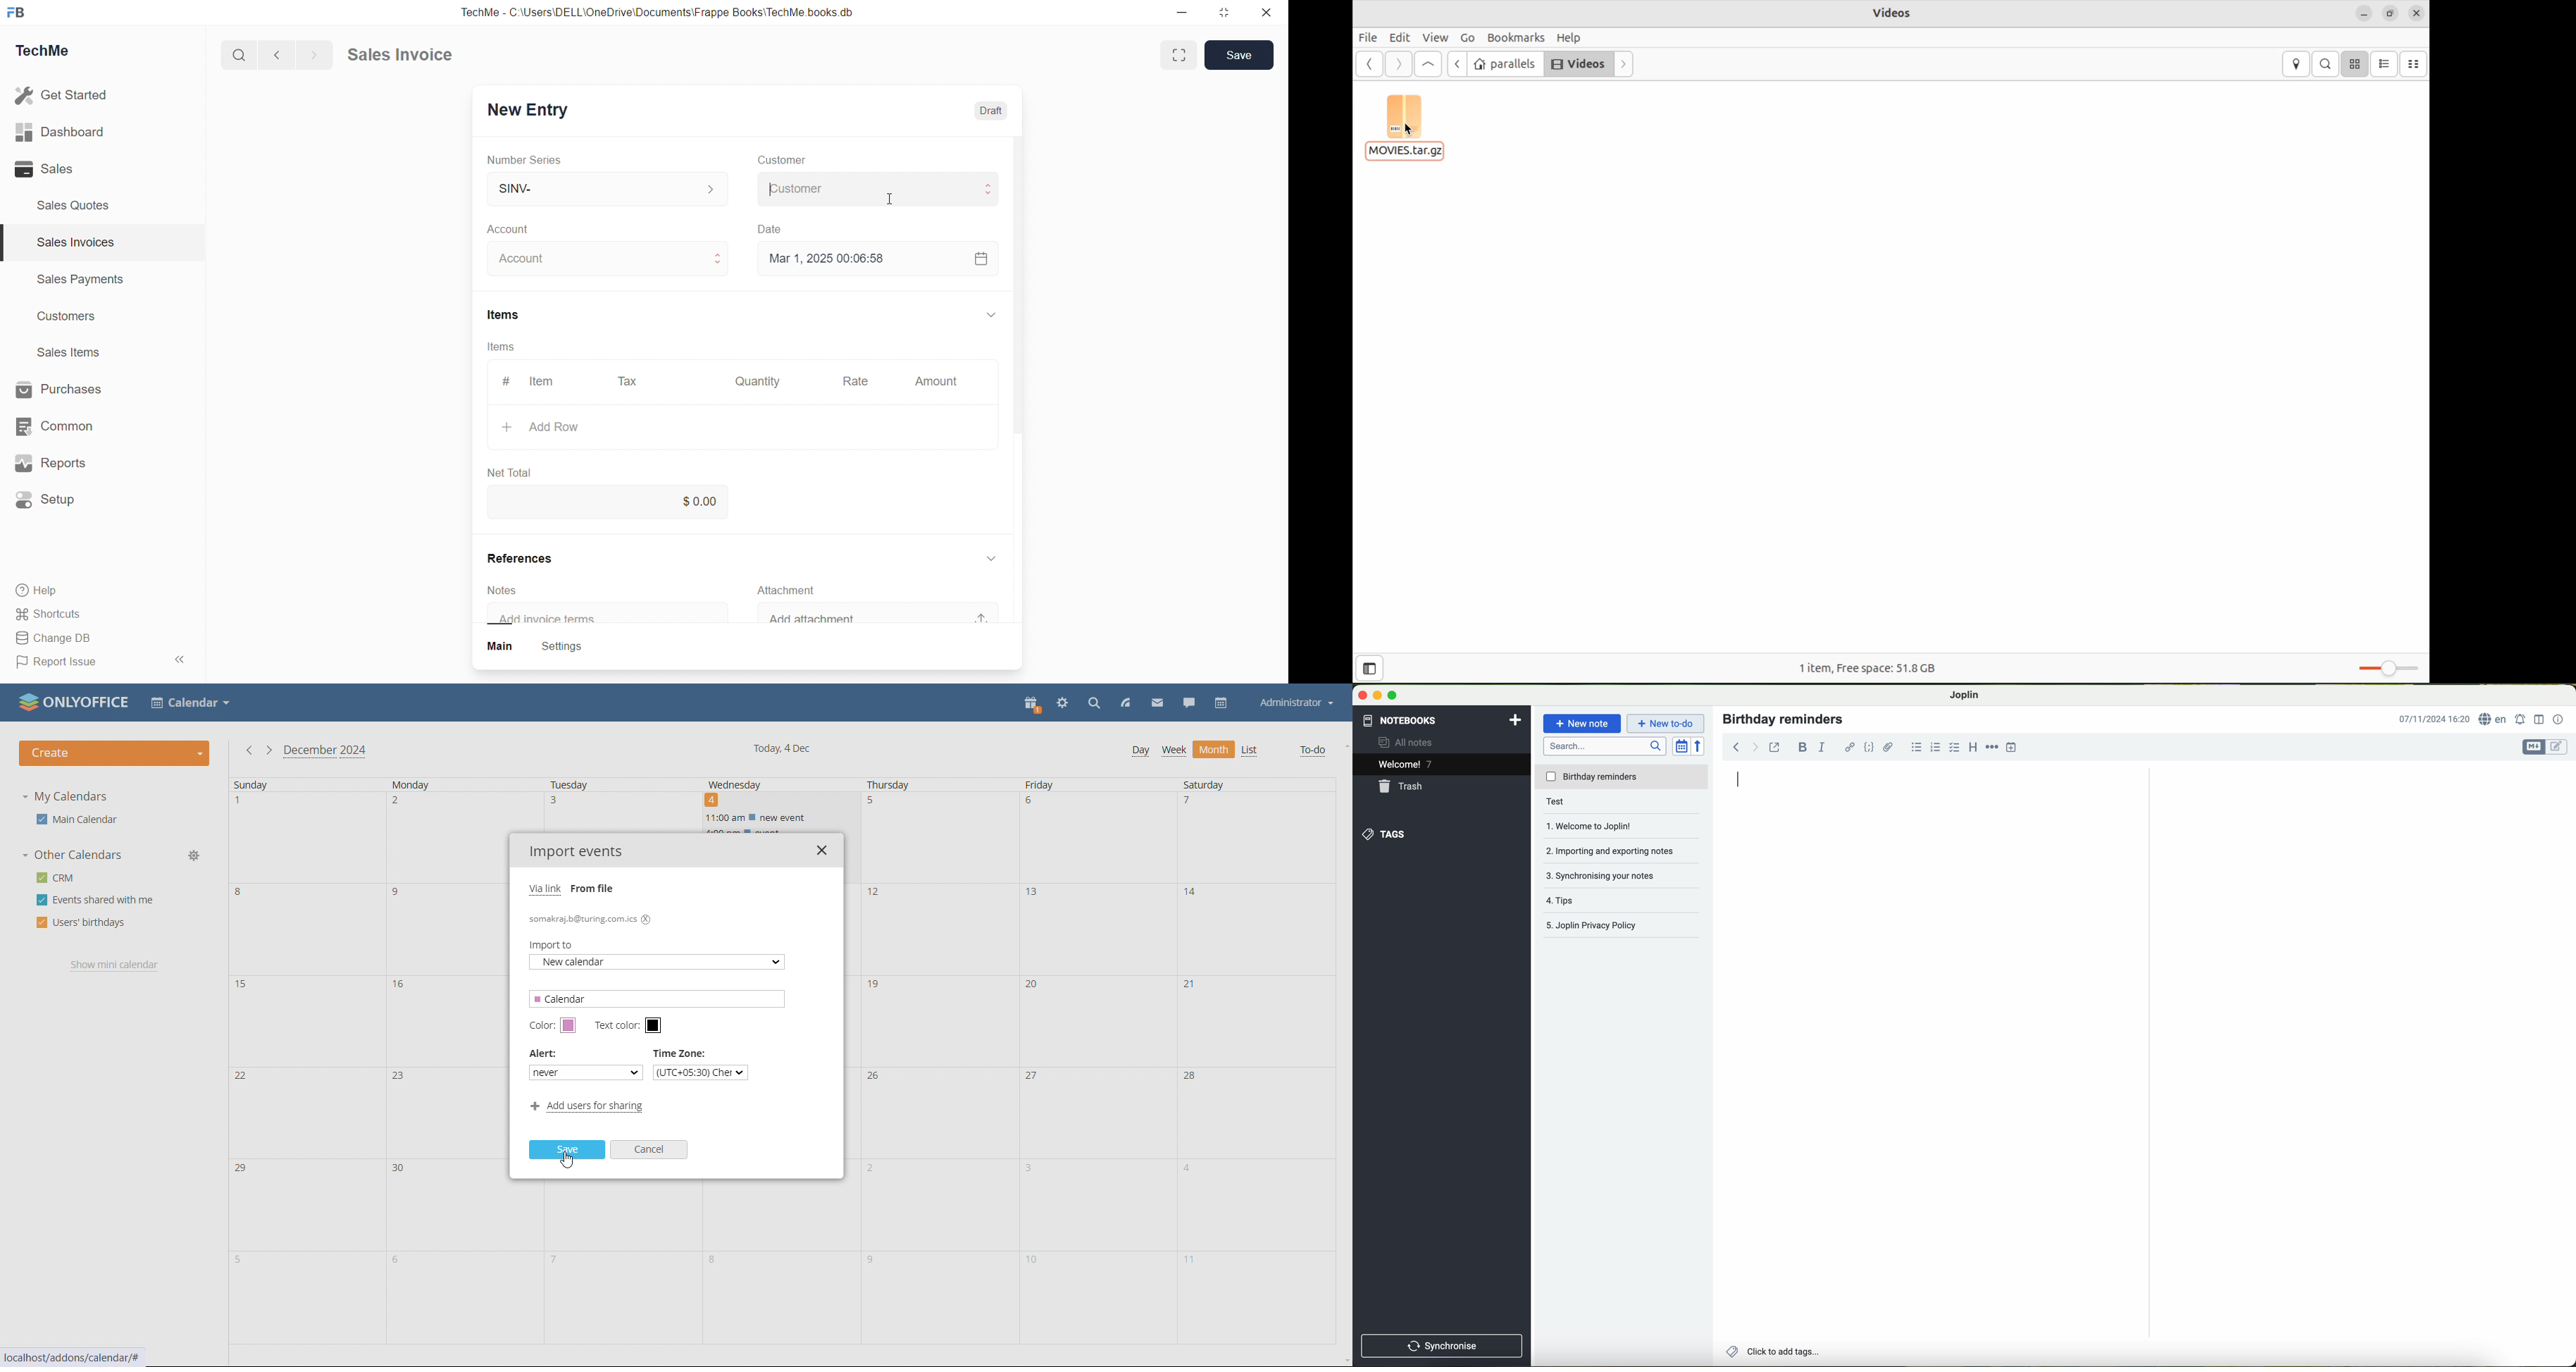 The width and height of the screenshot is (2576, 1372). What do you see at coordinates (74, 281) in the screenshot?
I see `Sales Payments` at bounding box center [74, 281].